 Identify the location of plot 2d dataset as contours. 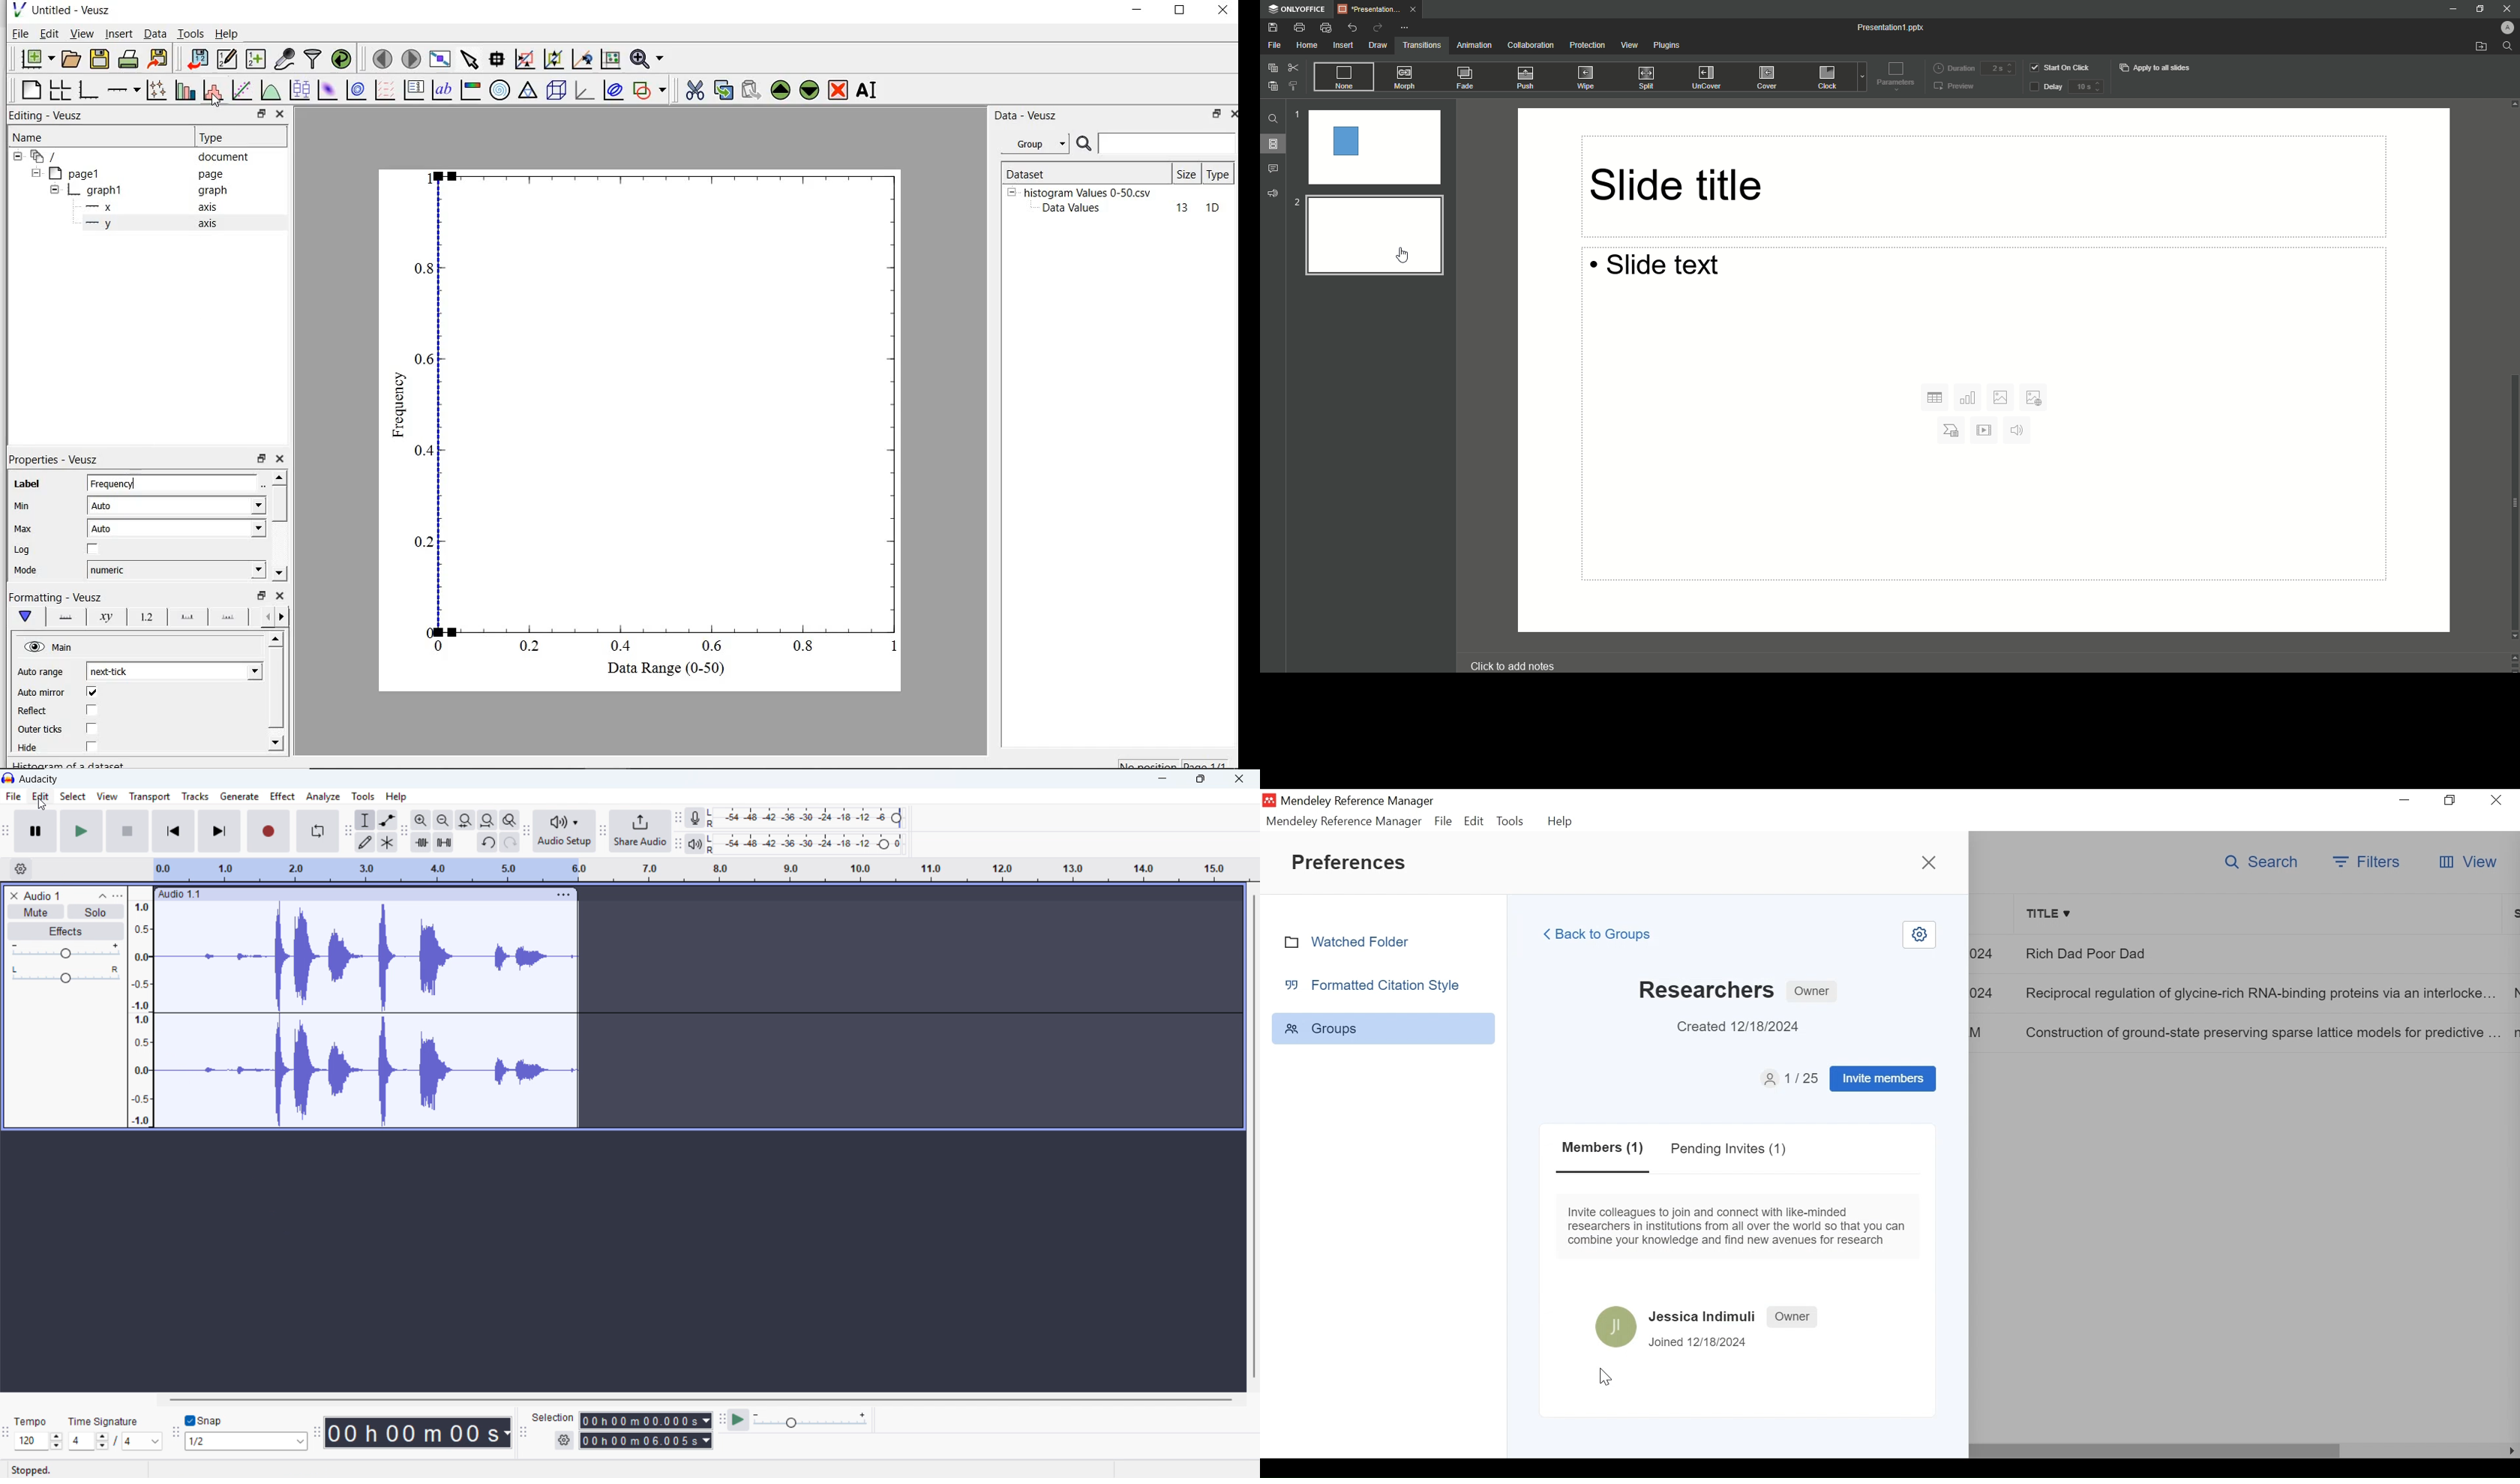
(356, 90).